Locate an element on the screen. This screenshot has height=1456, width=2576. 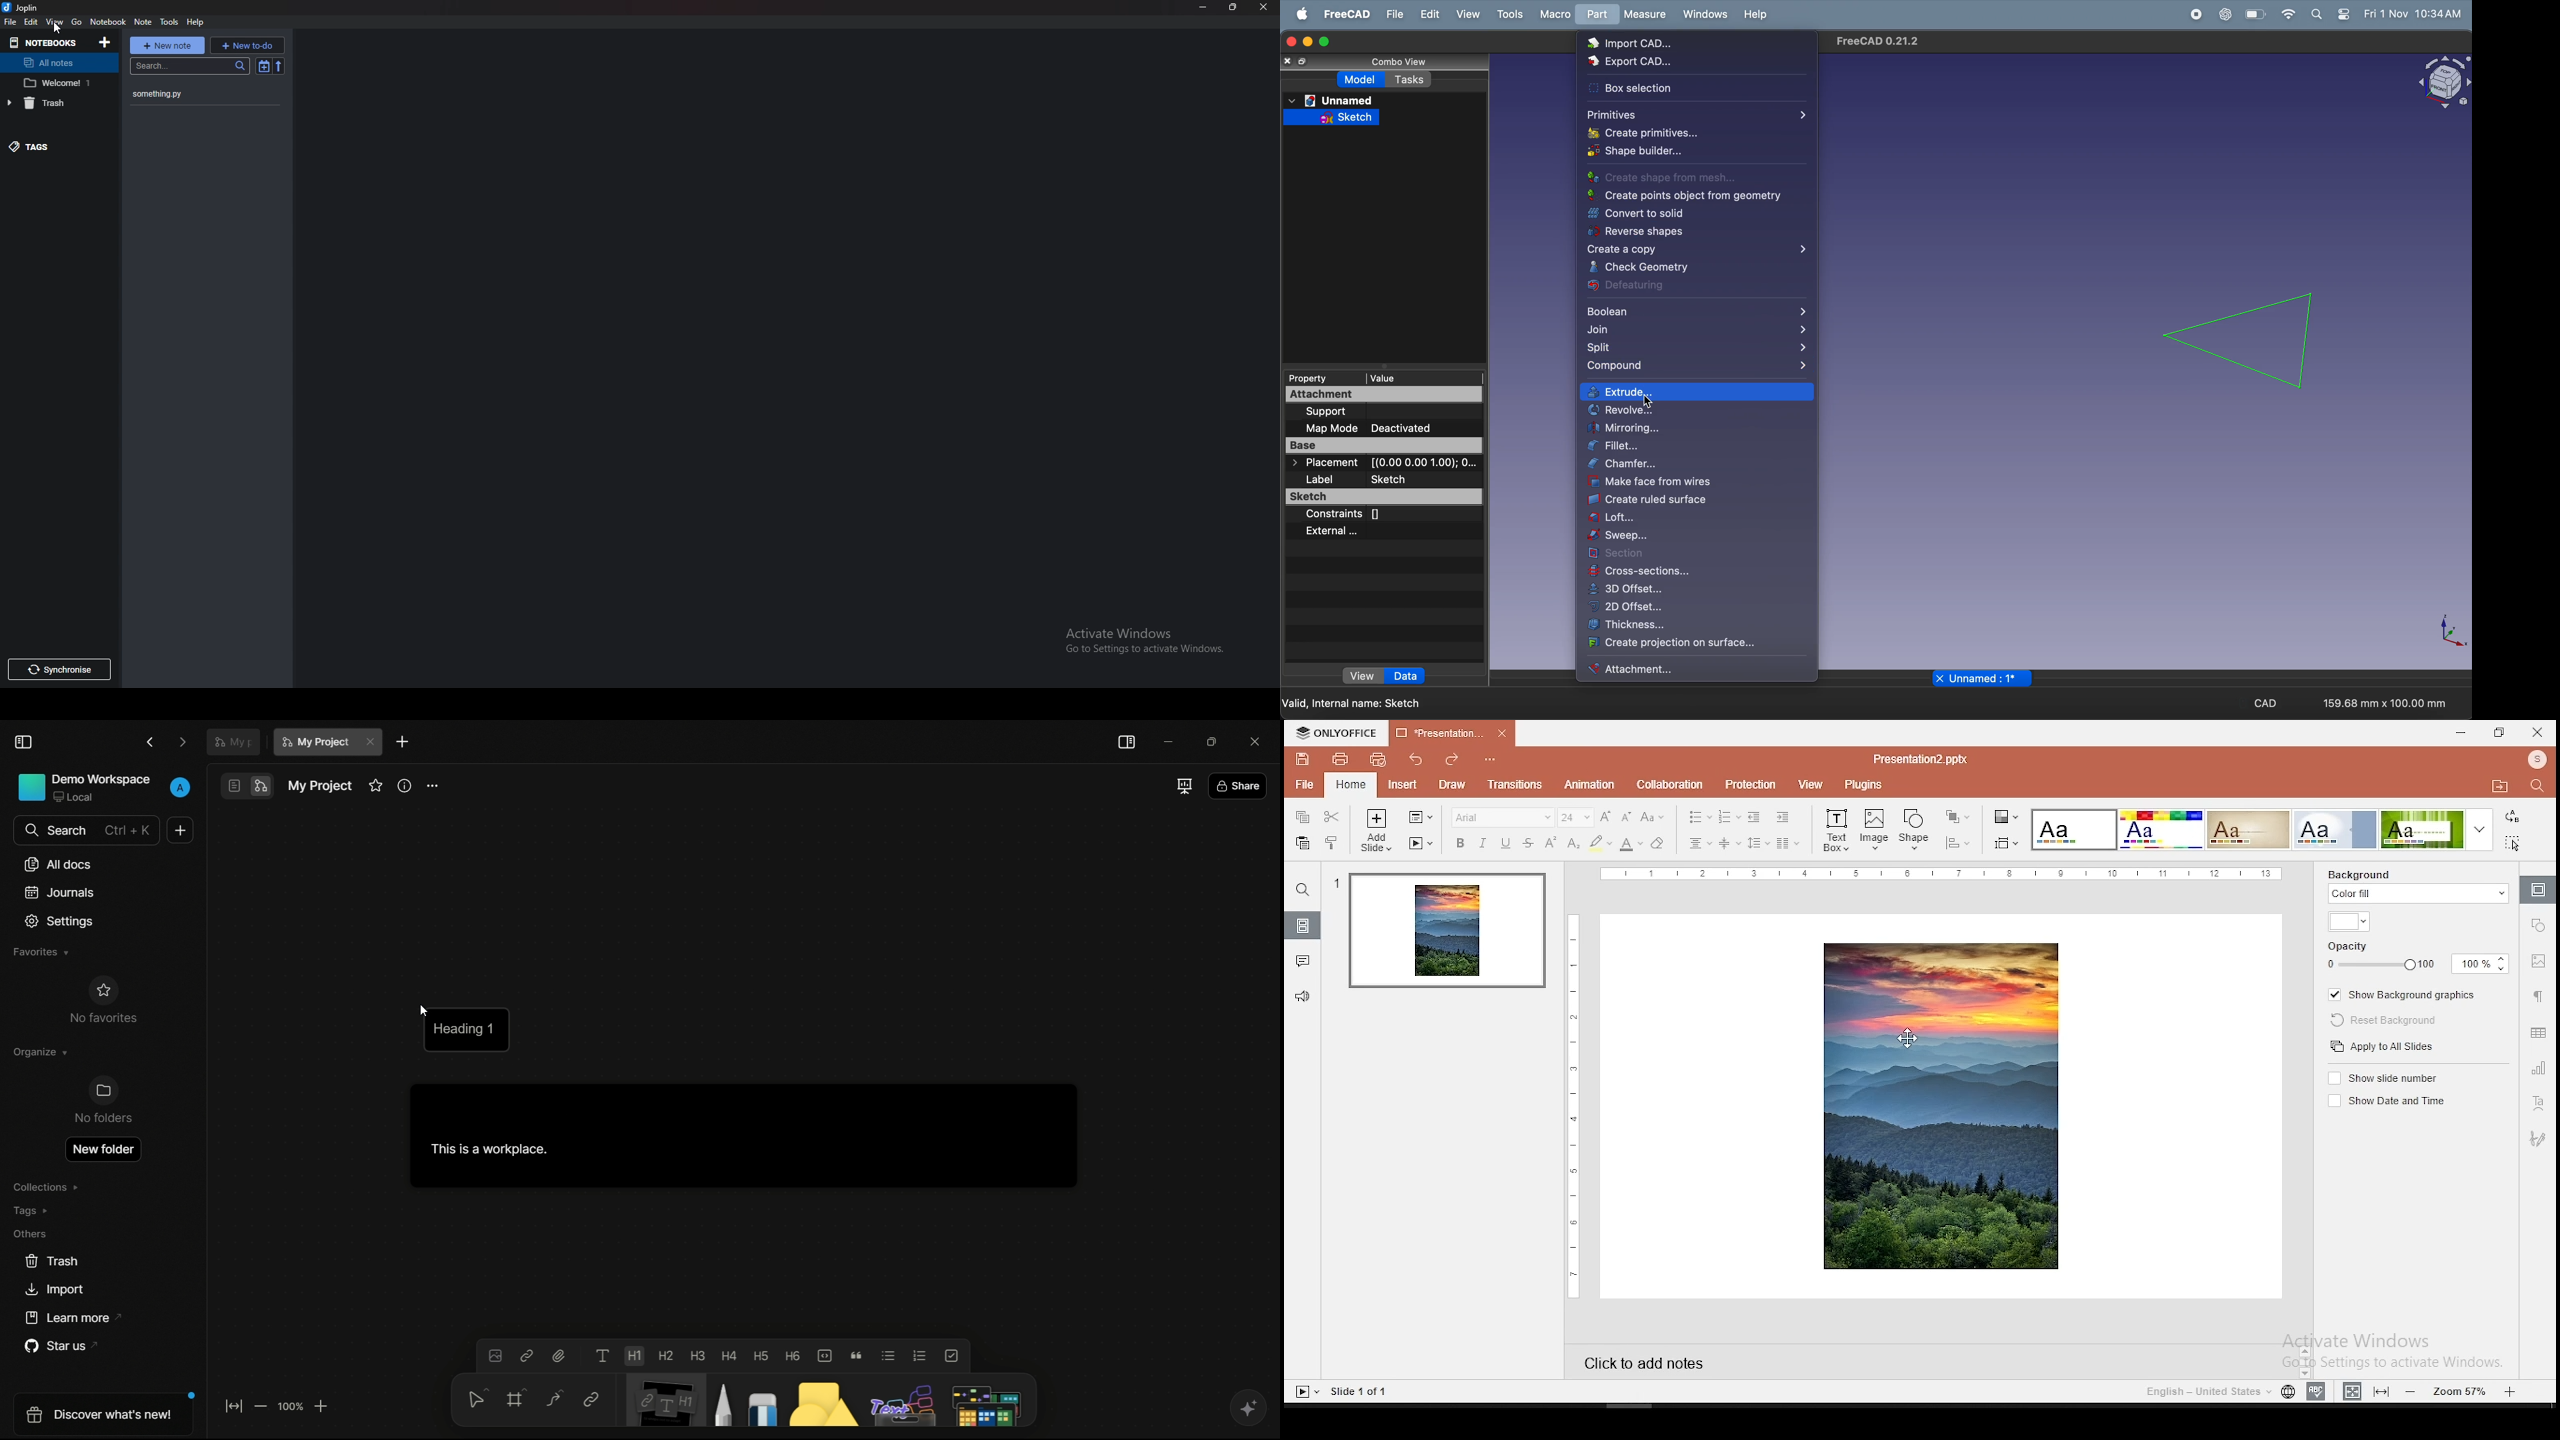
change case is located at coordinates (1654, 817).